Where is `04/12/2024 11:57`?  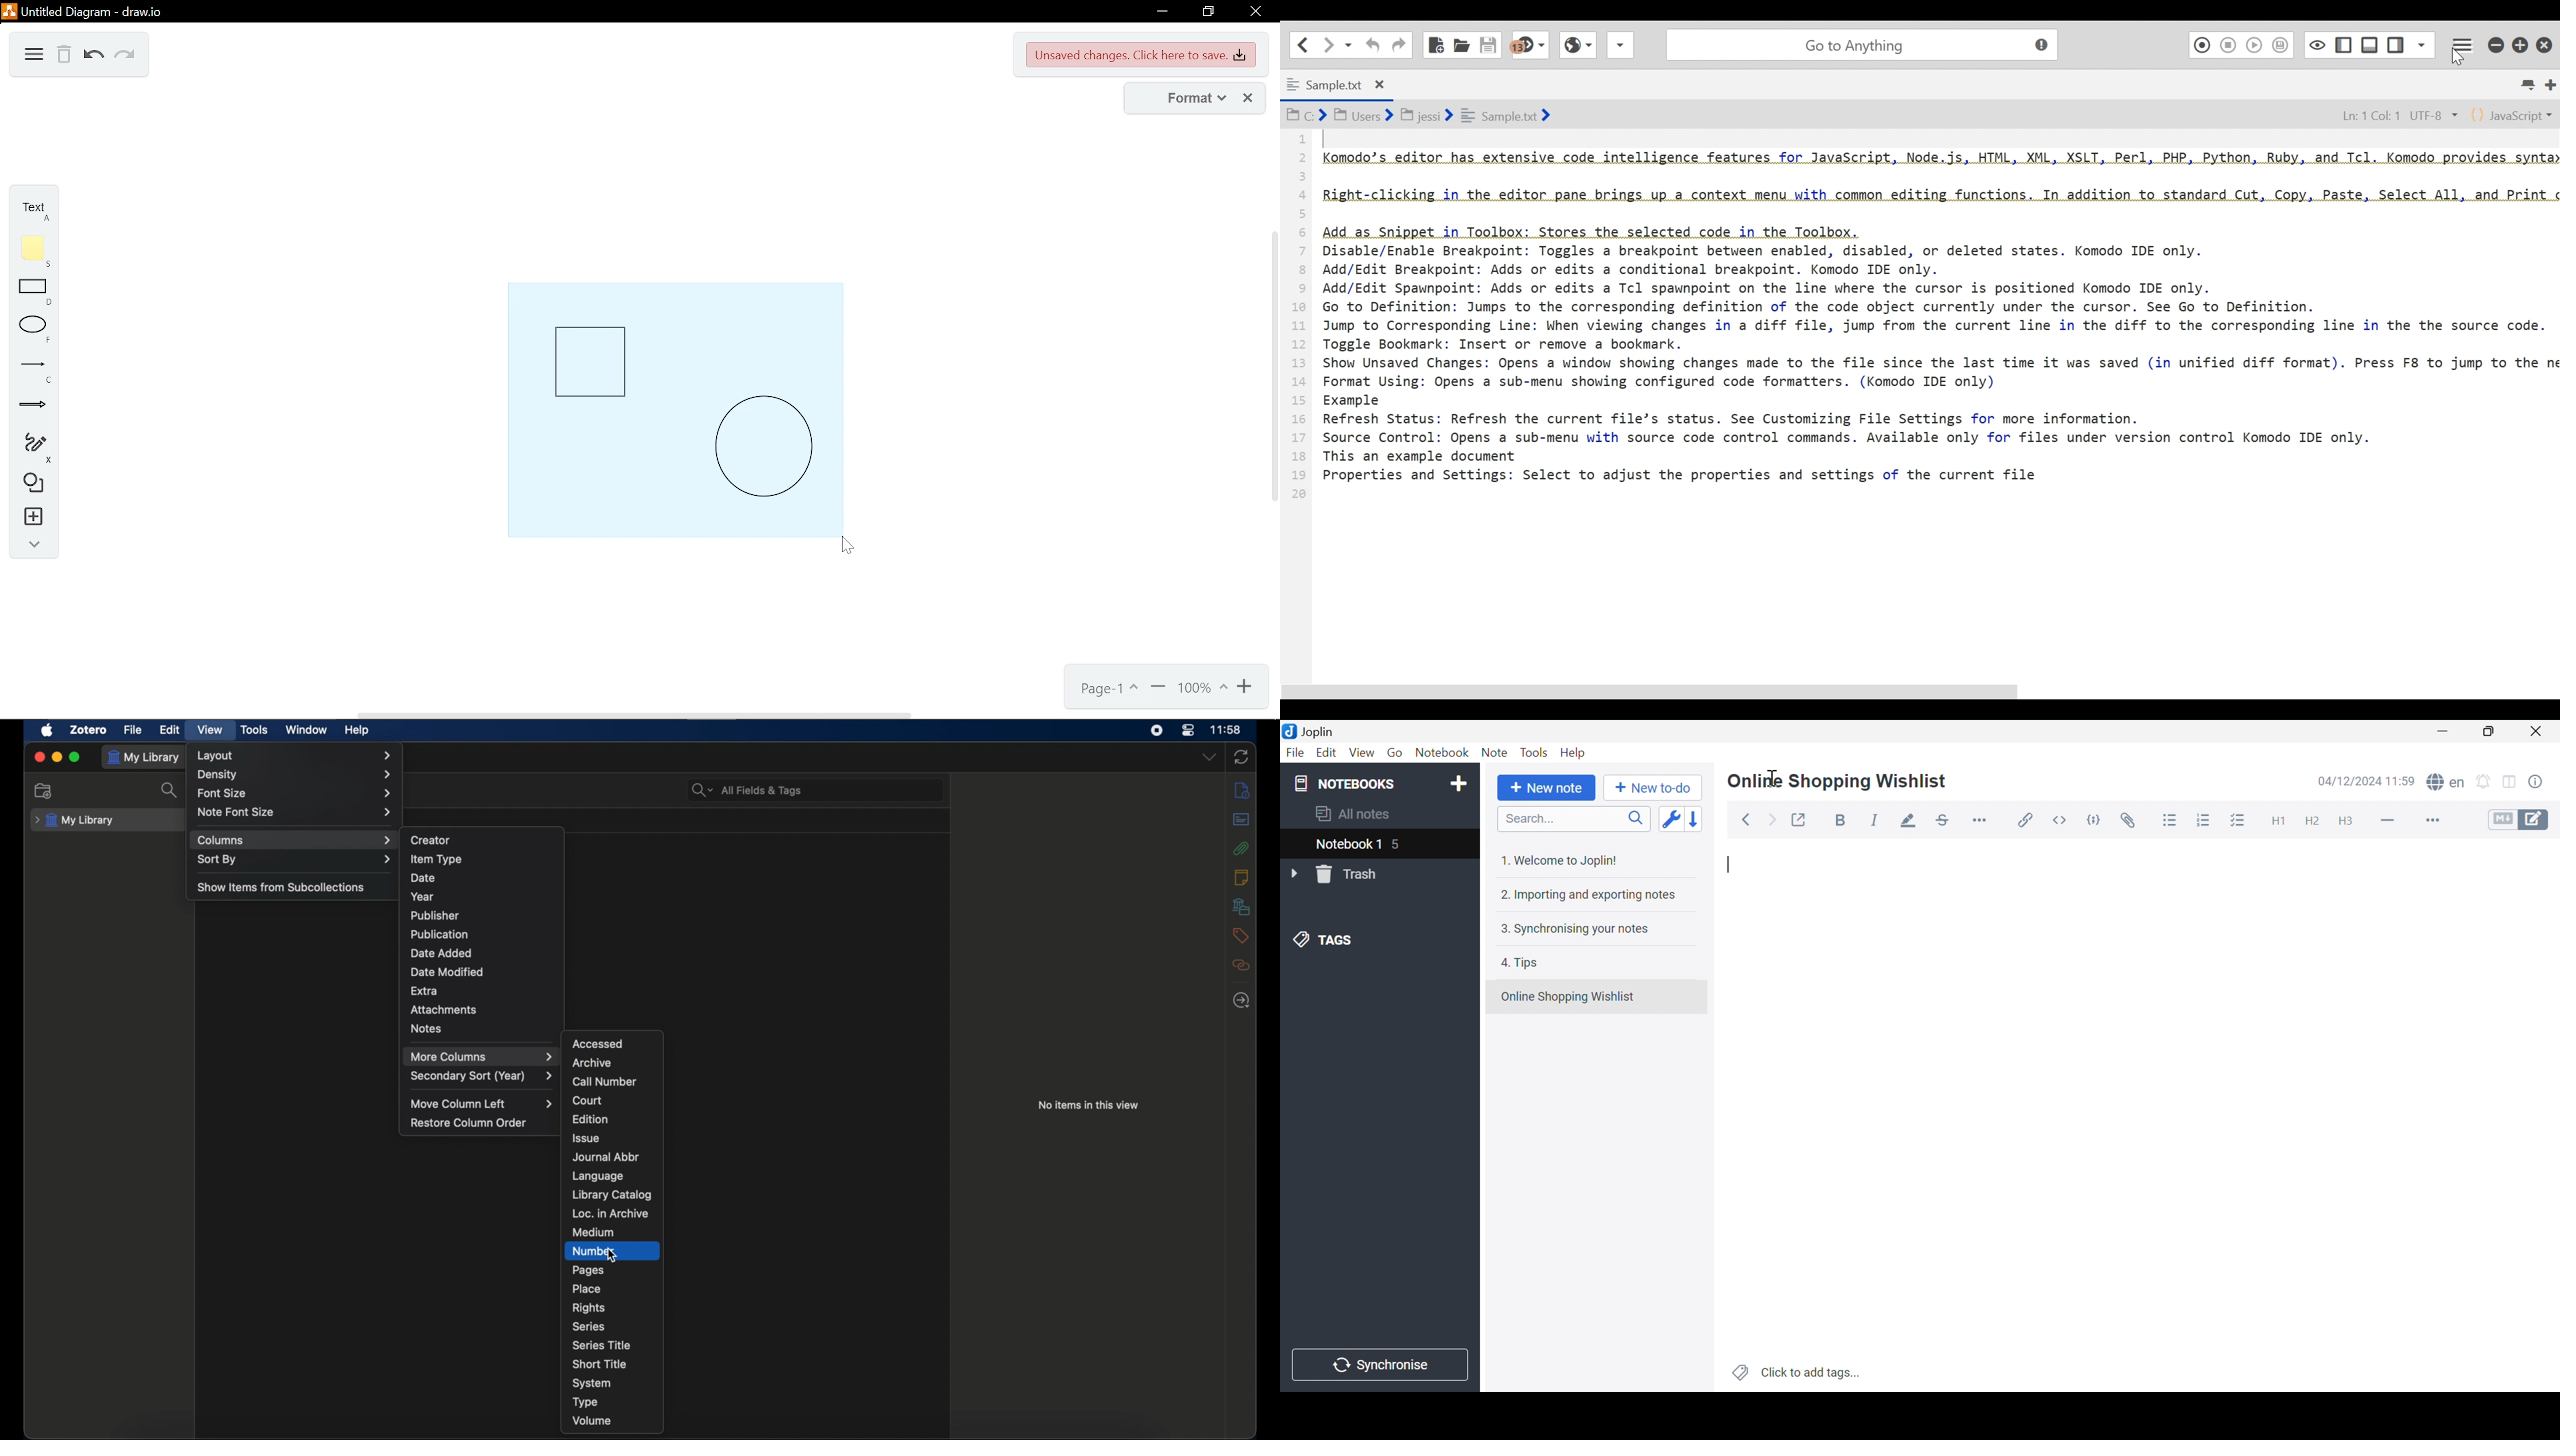 04/12/2024 11:57 is located at coordinates (2365, 781).